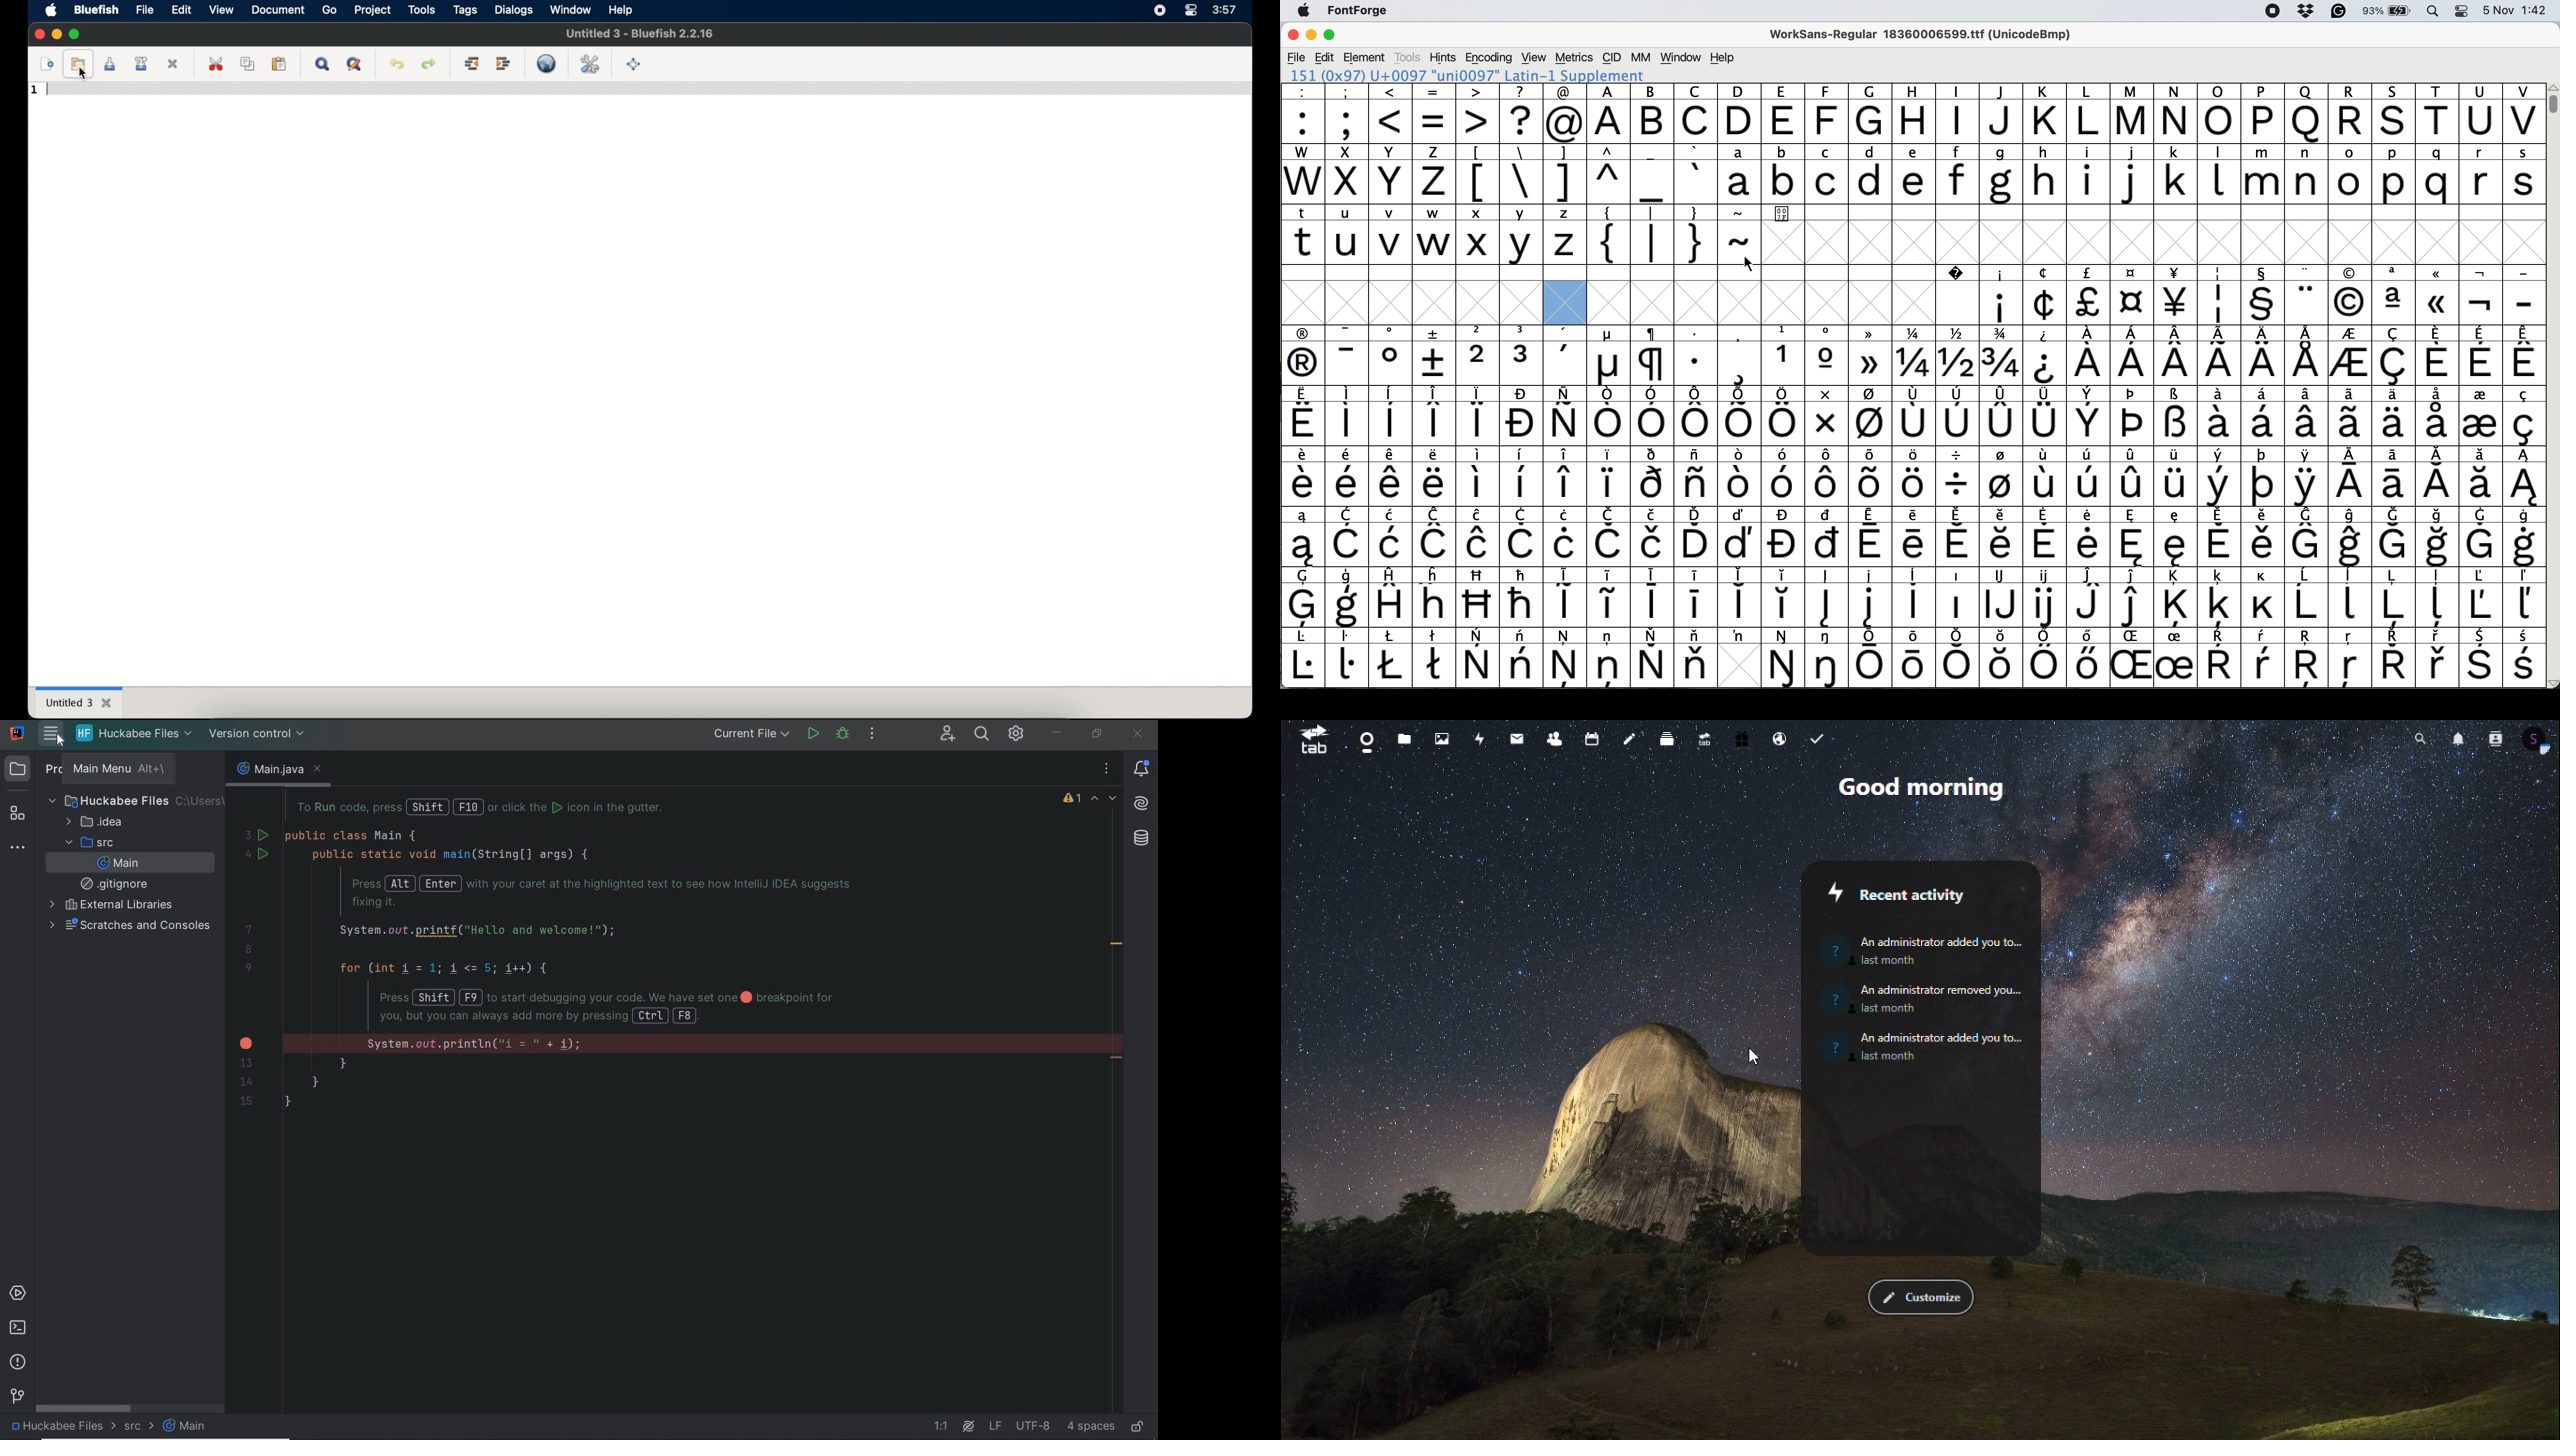  Describe the element at coordinates (2086, 658) in the screenshot. I see `symbol` at that location.